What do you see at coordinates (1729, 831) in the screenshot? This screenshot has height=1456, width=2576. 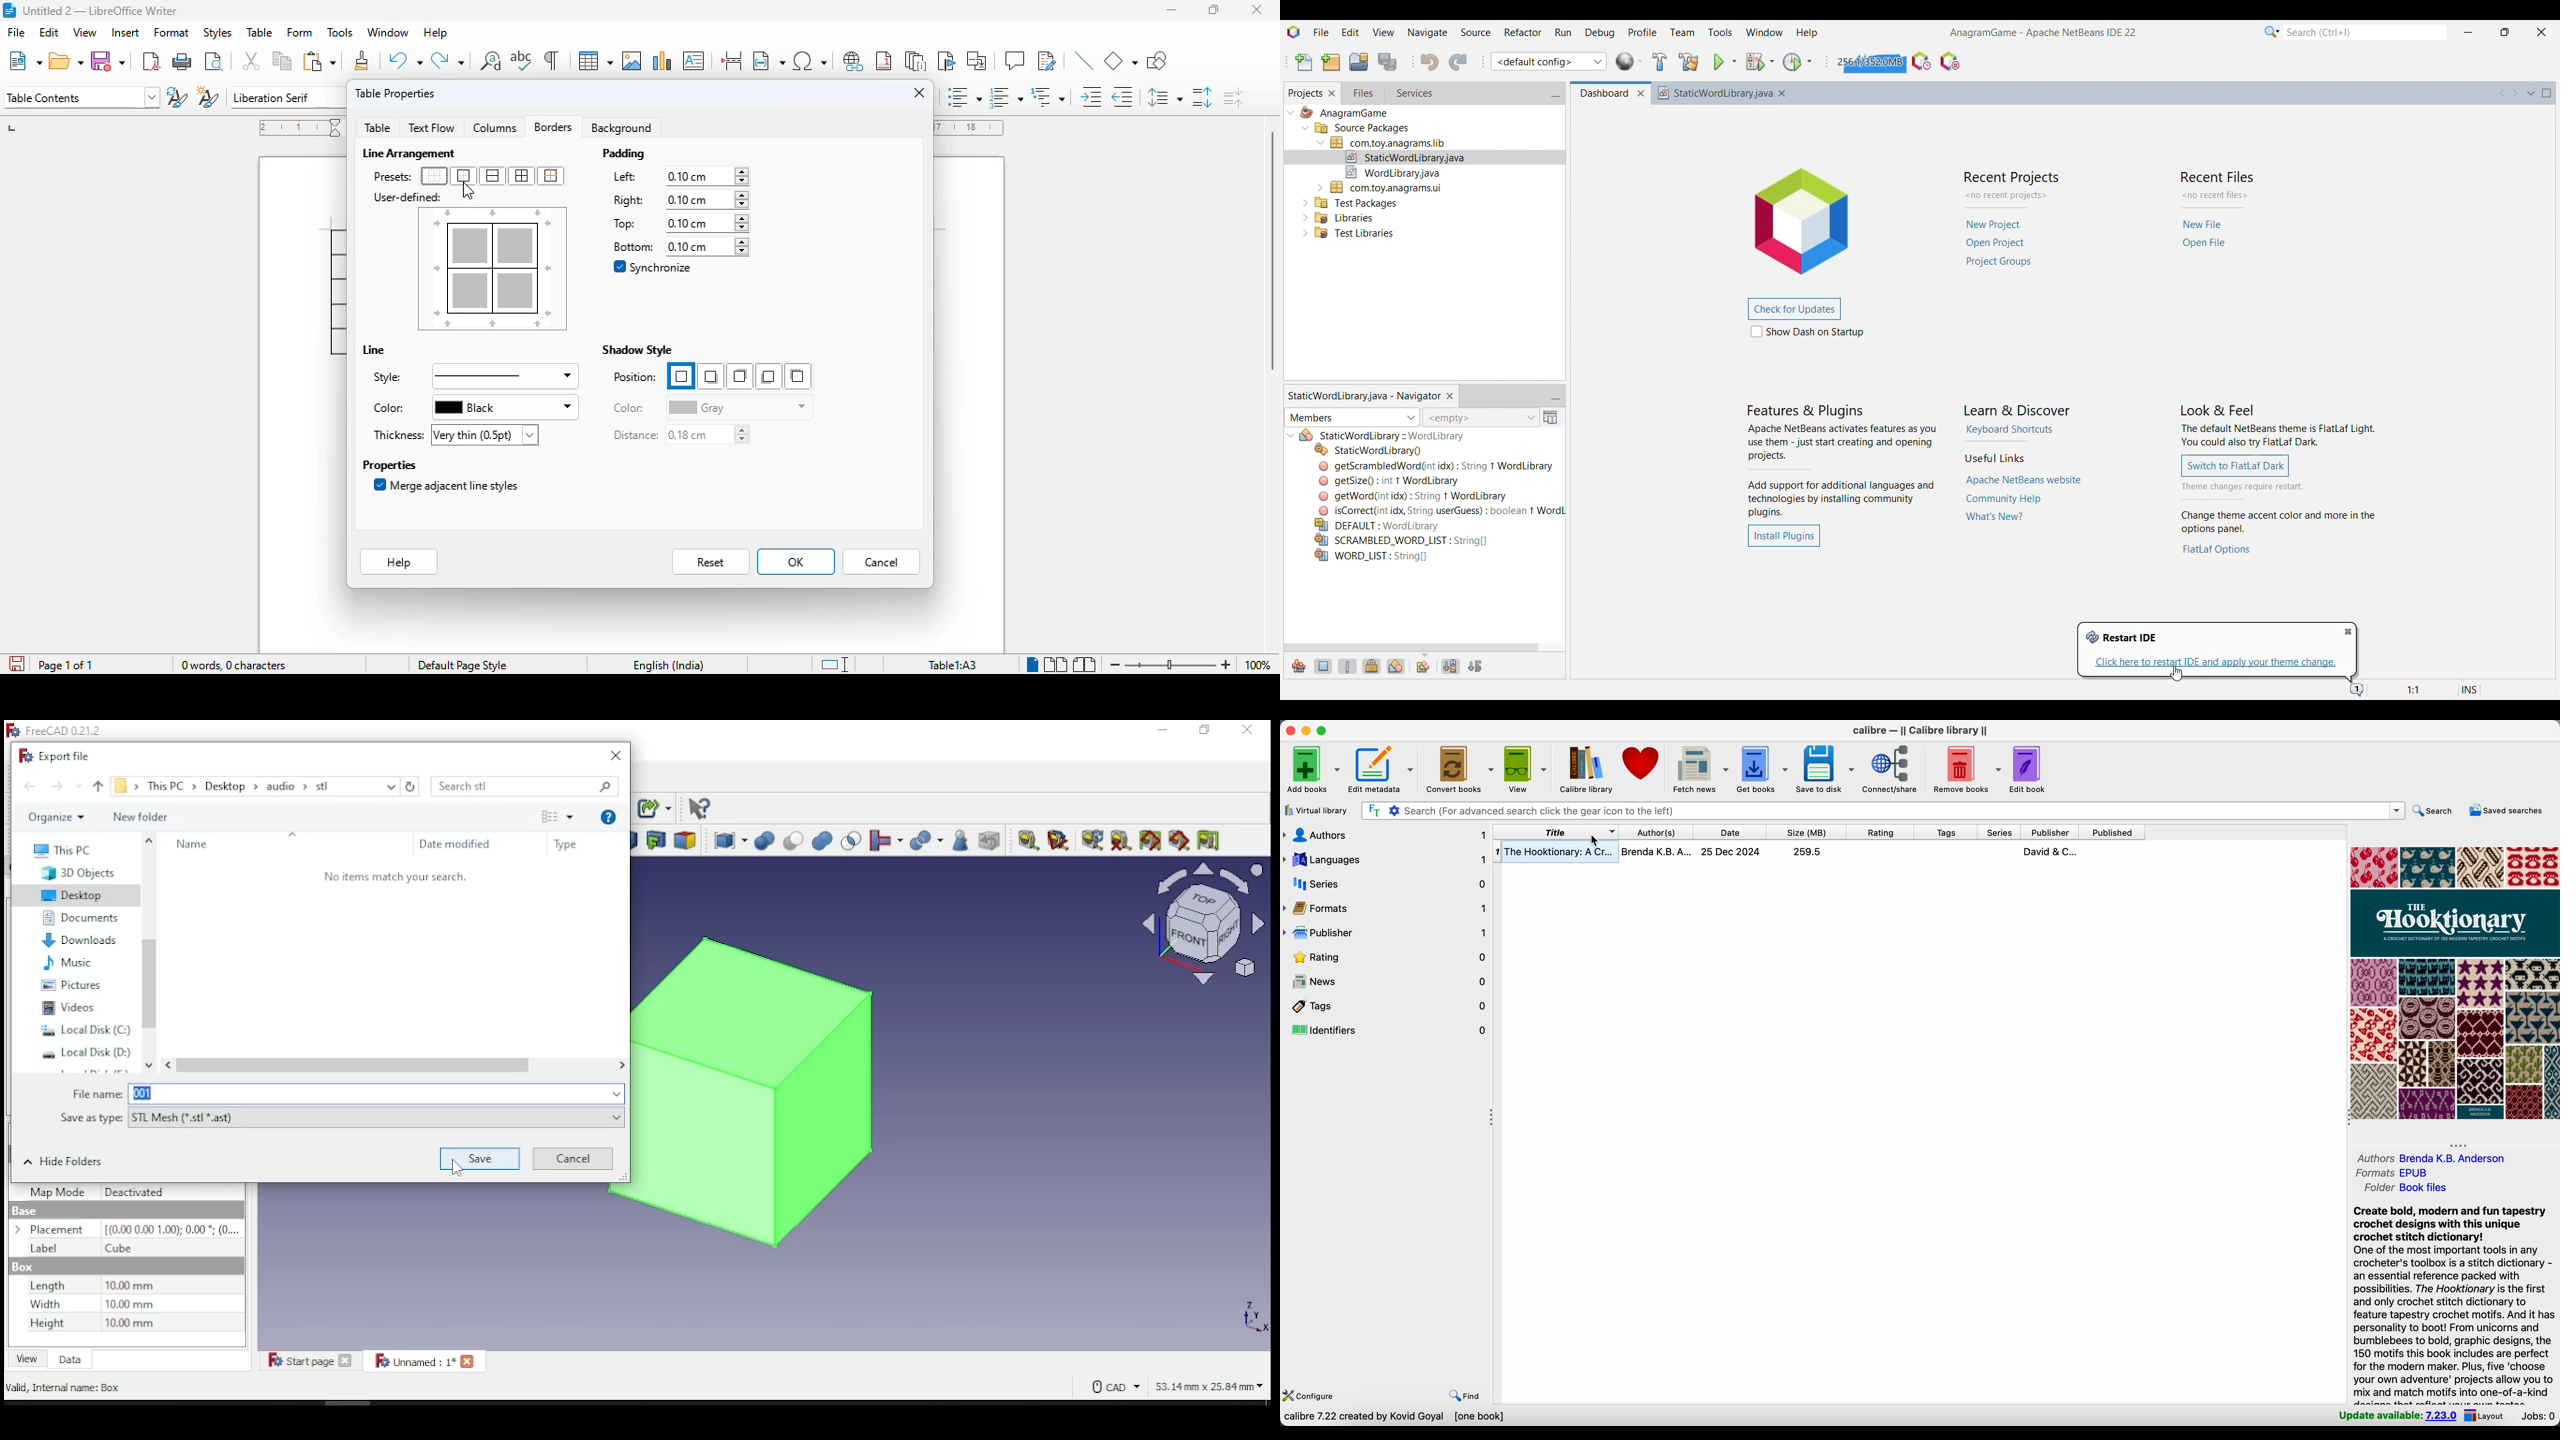 I see `date` at bounding box center [1729, 831].